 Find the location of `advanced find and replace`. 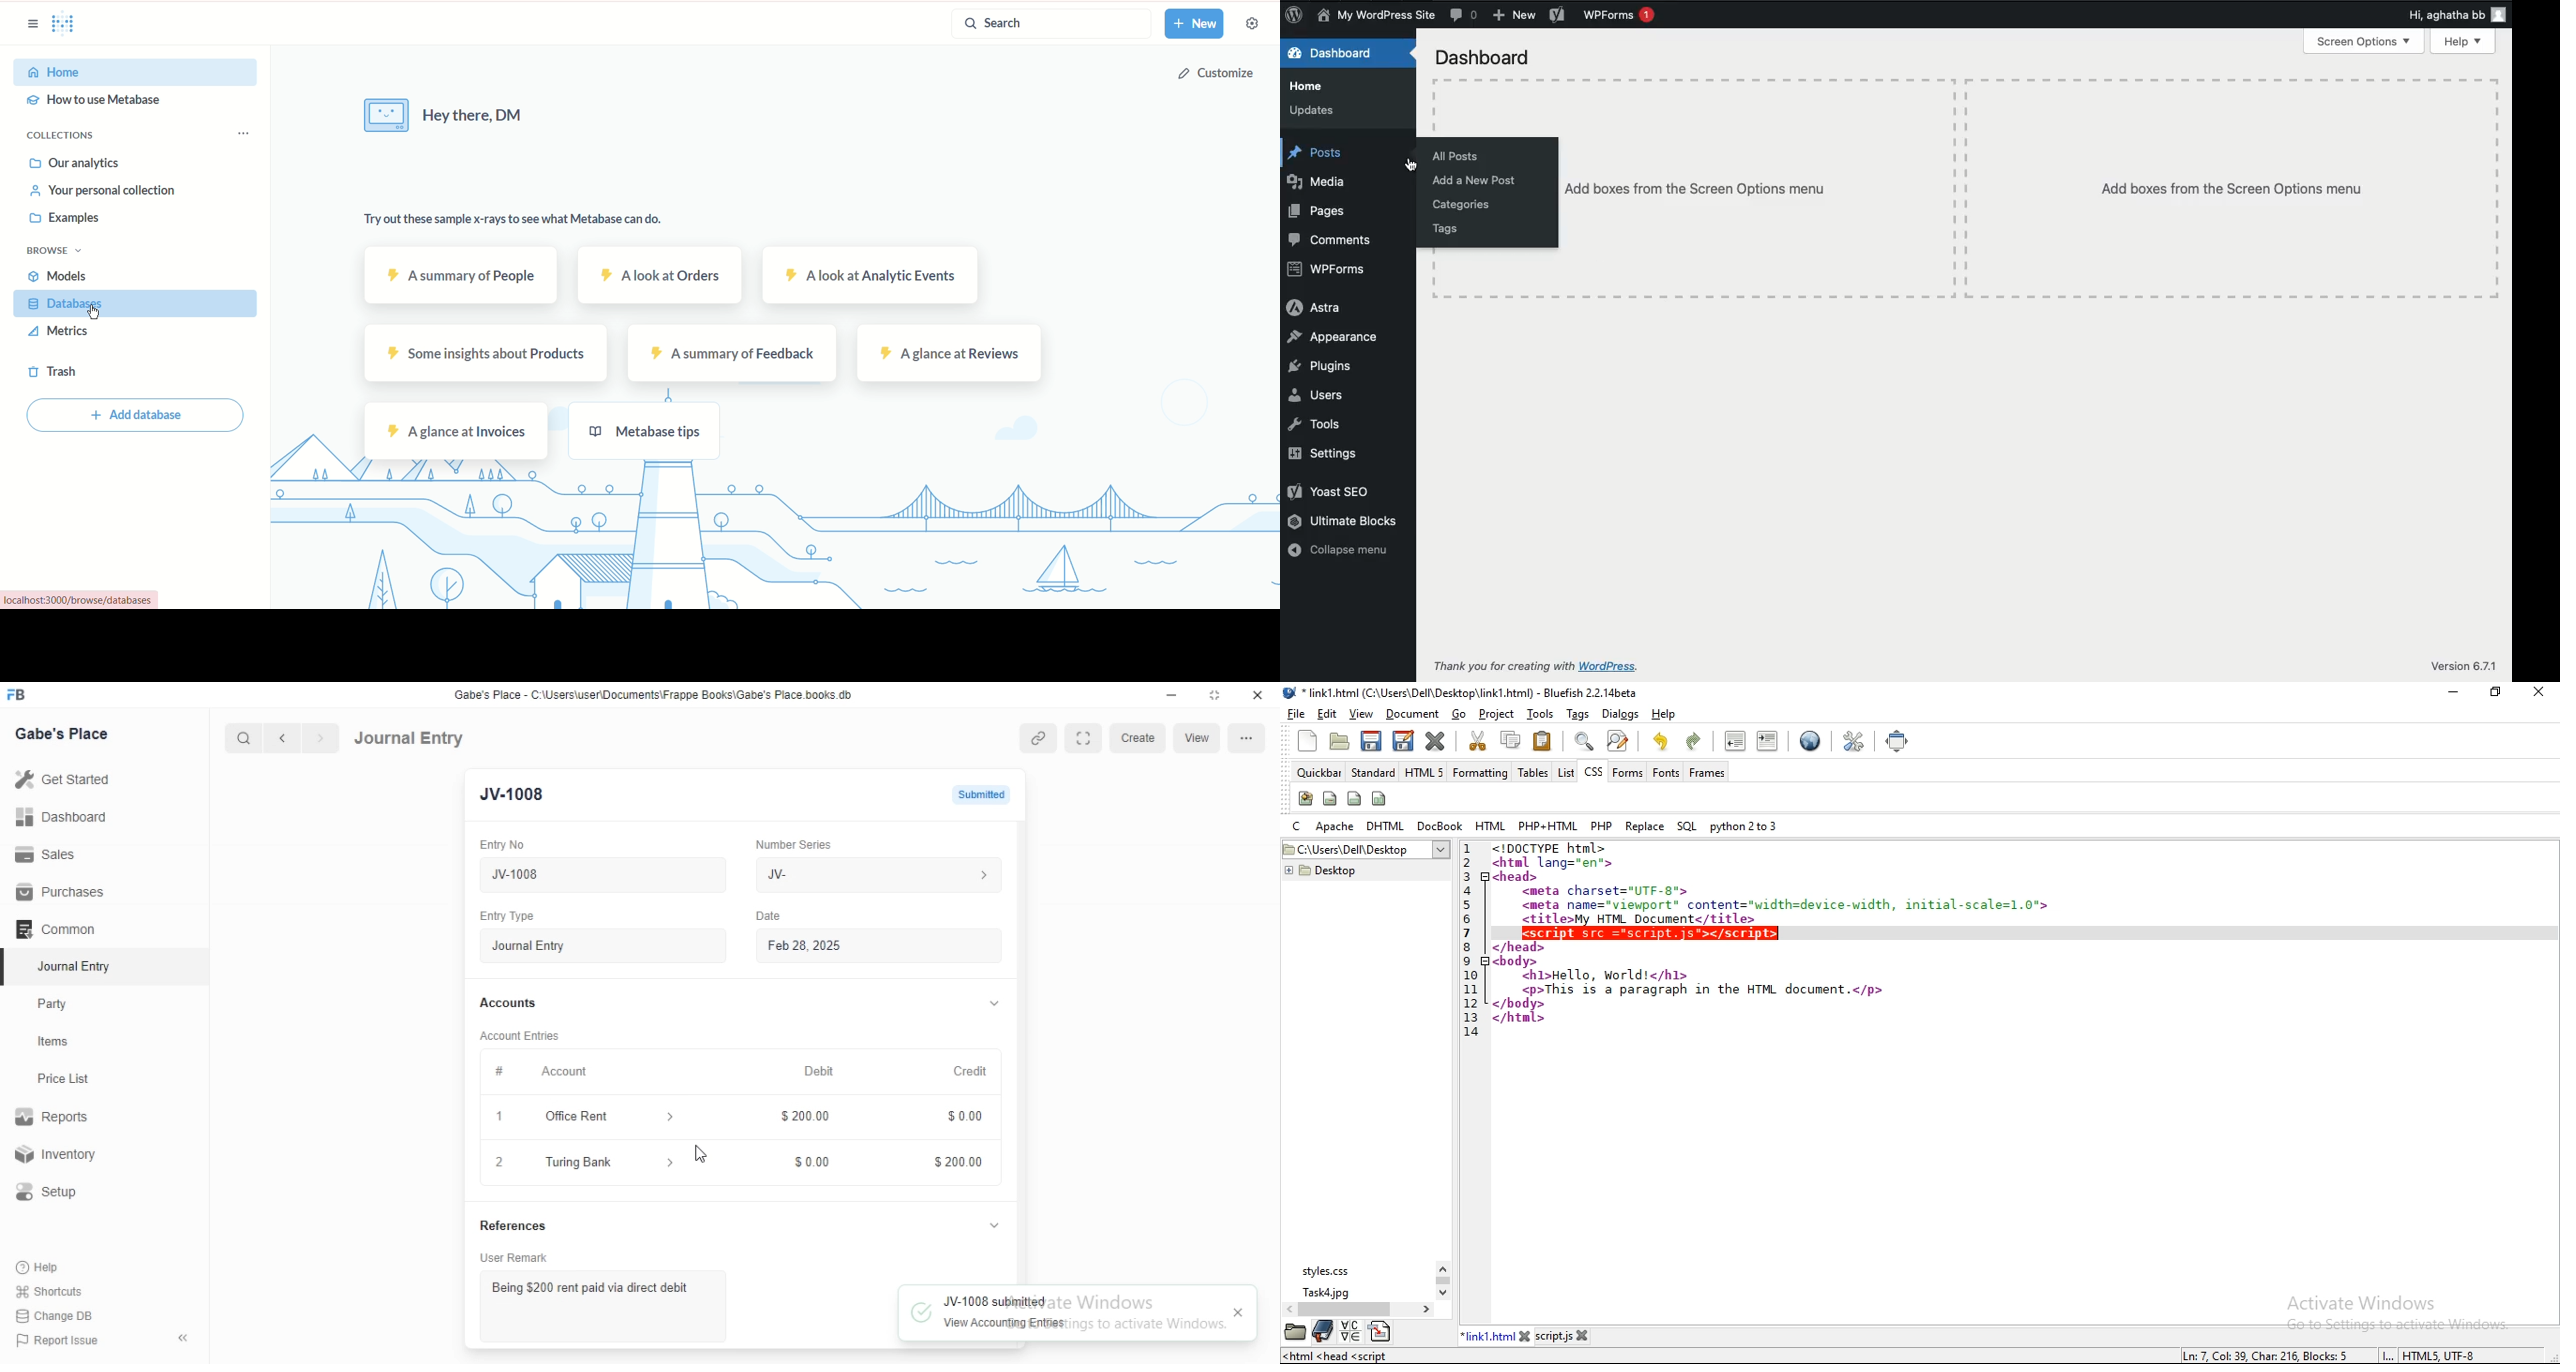

advanced find and replace is located at coordinates (1618, 740).